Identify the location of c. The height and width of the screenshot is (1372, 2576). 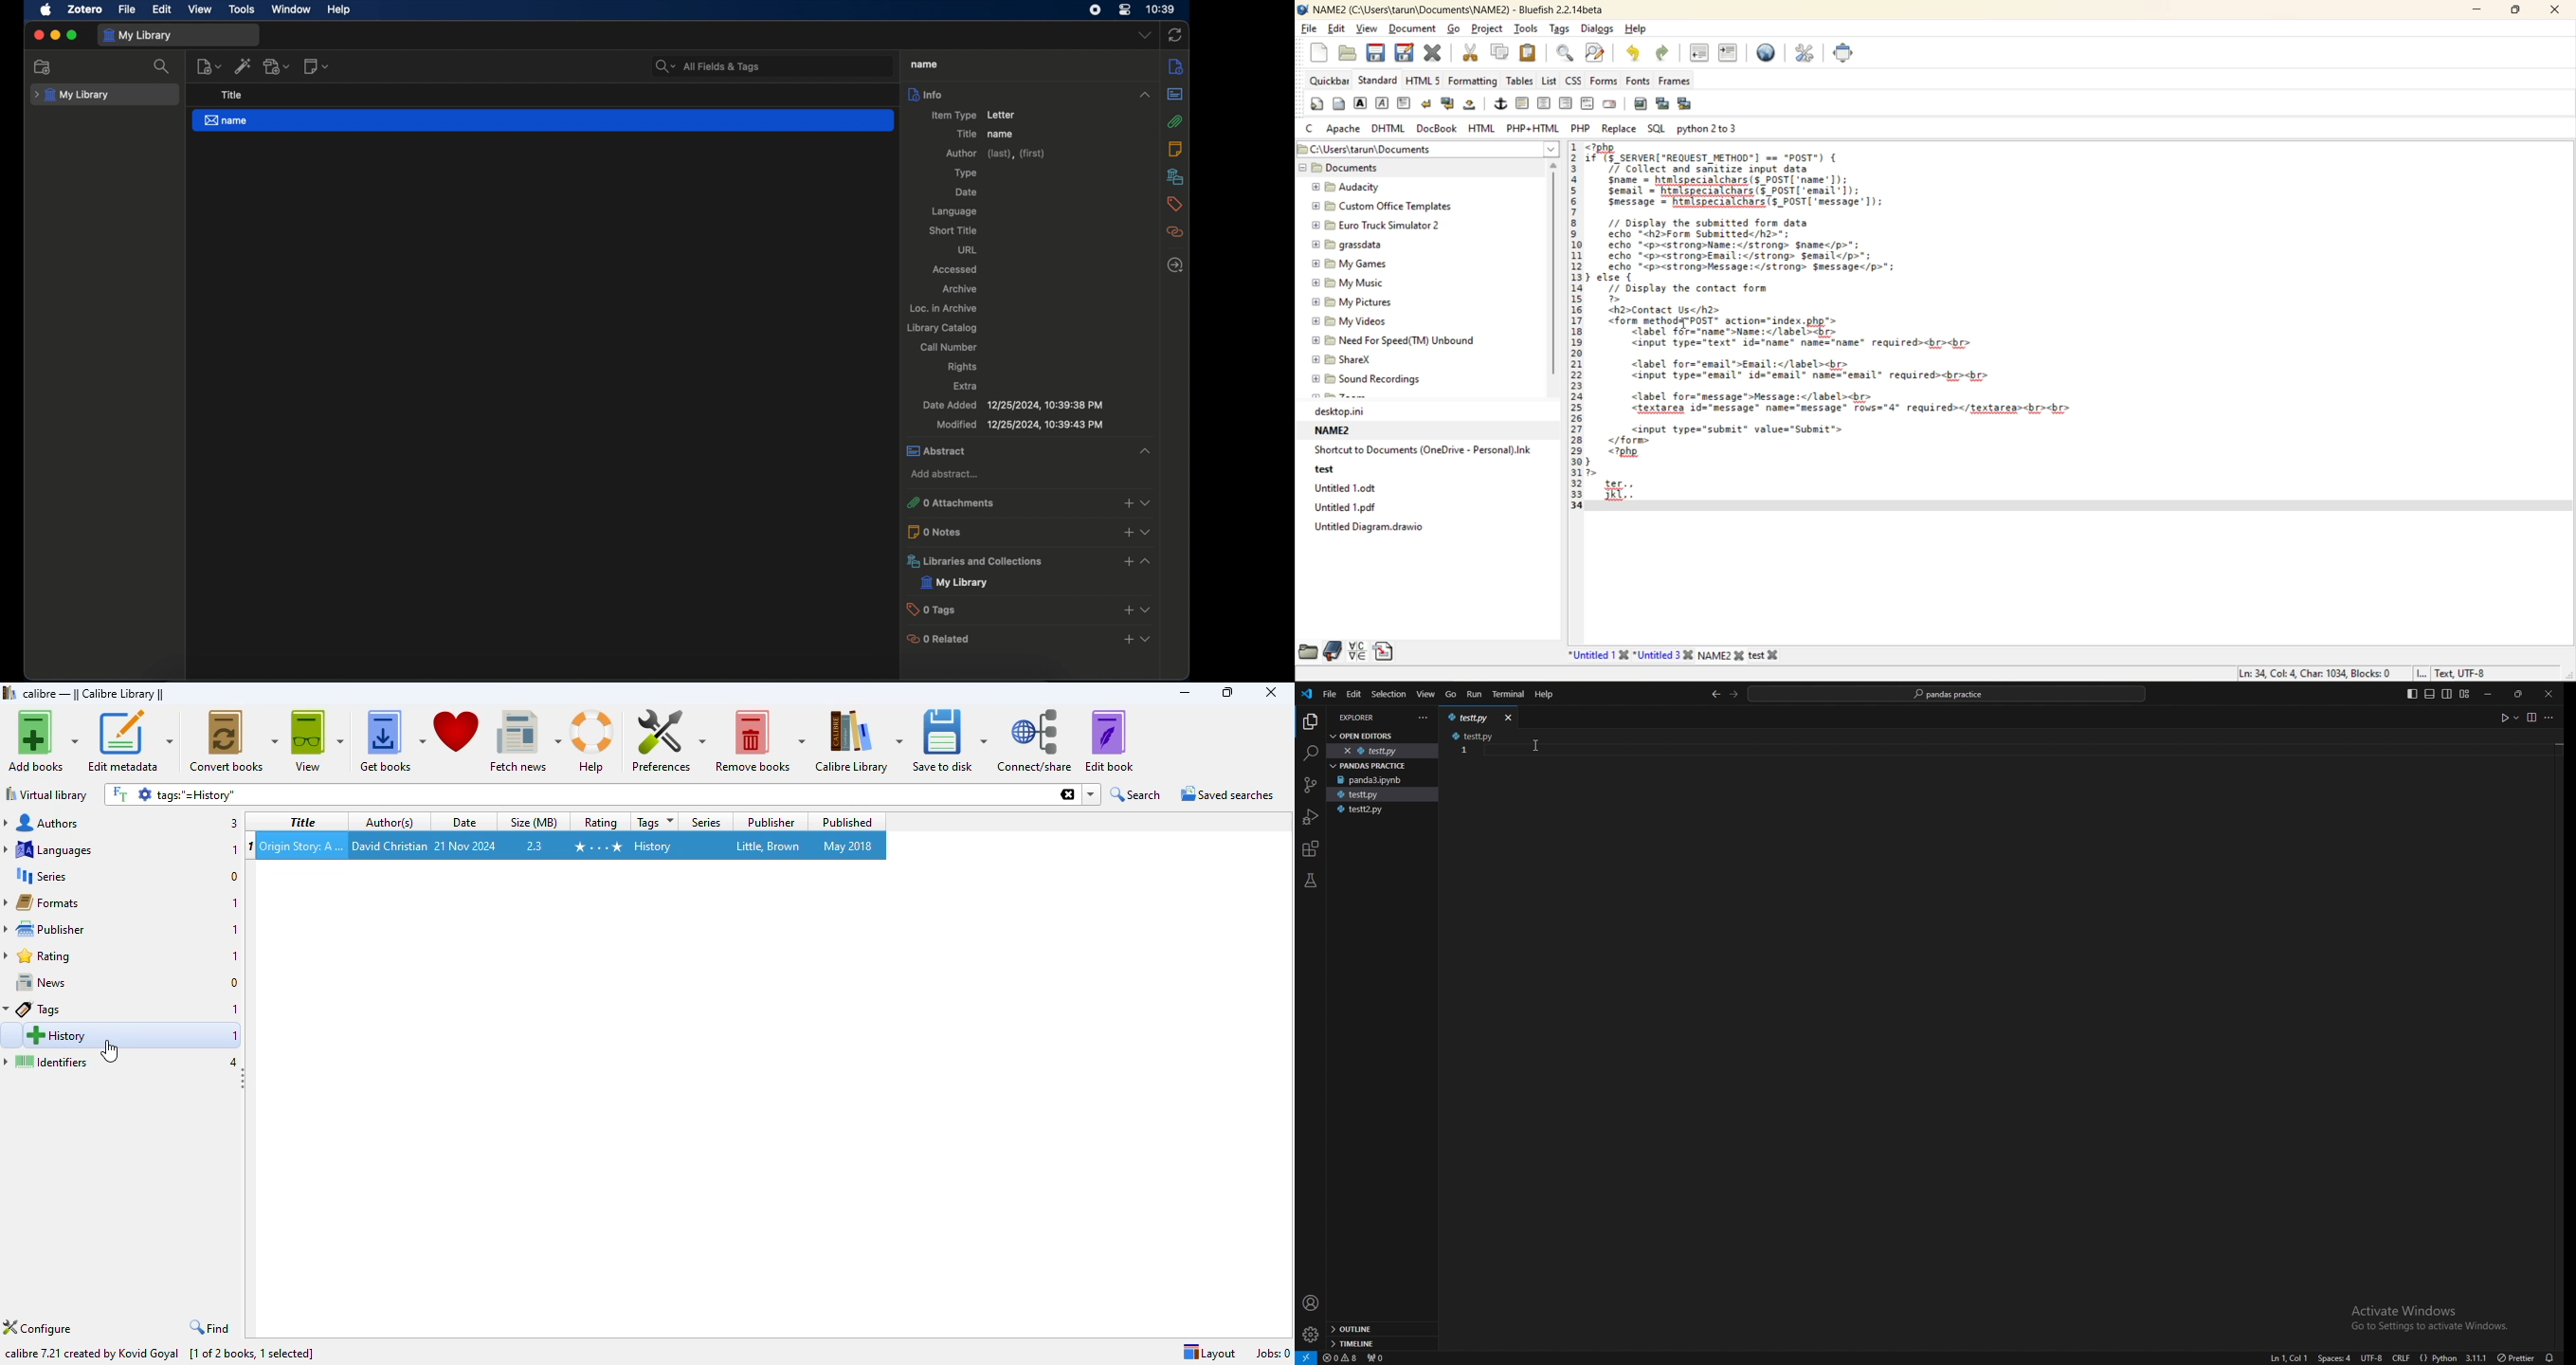
(1311, 128).